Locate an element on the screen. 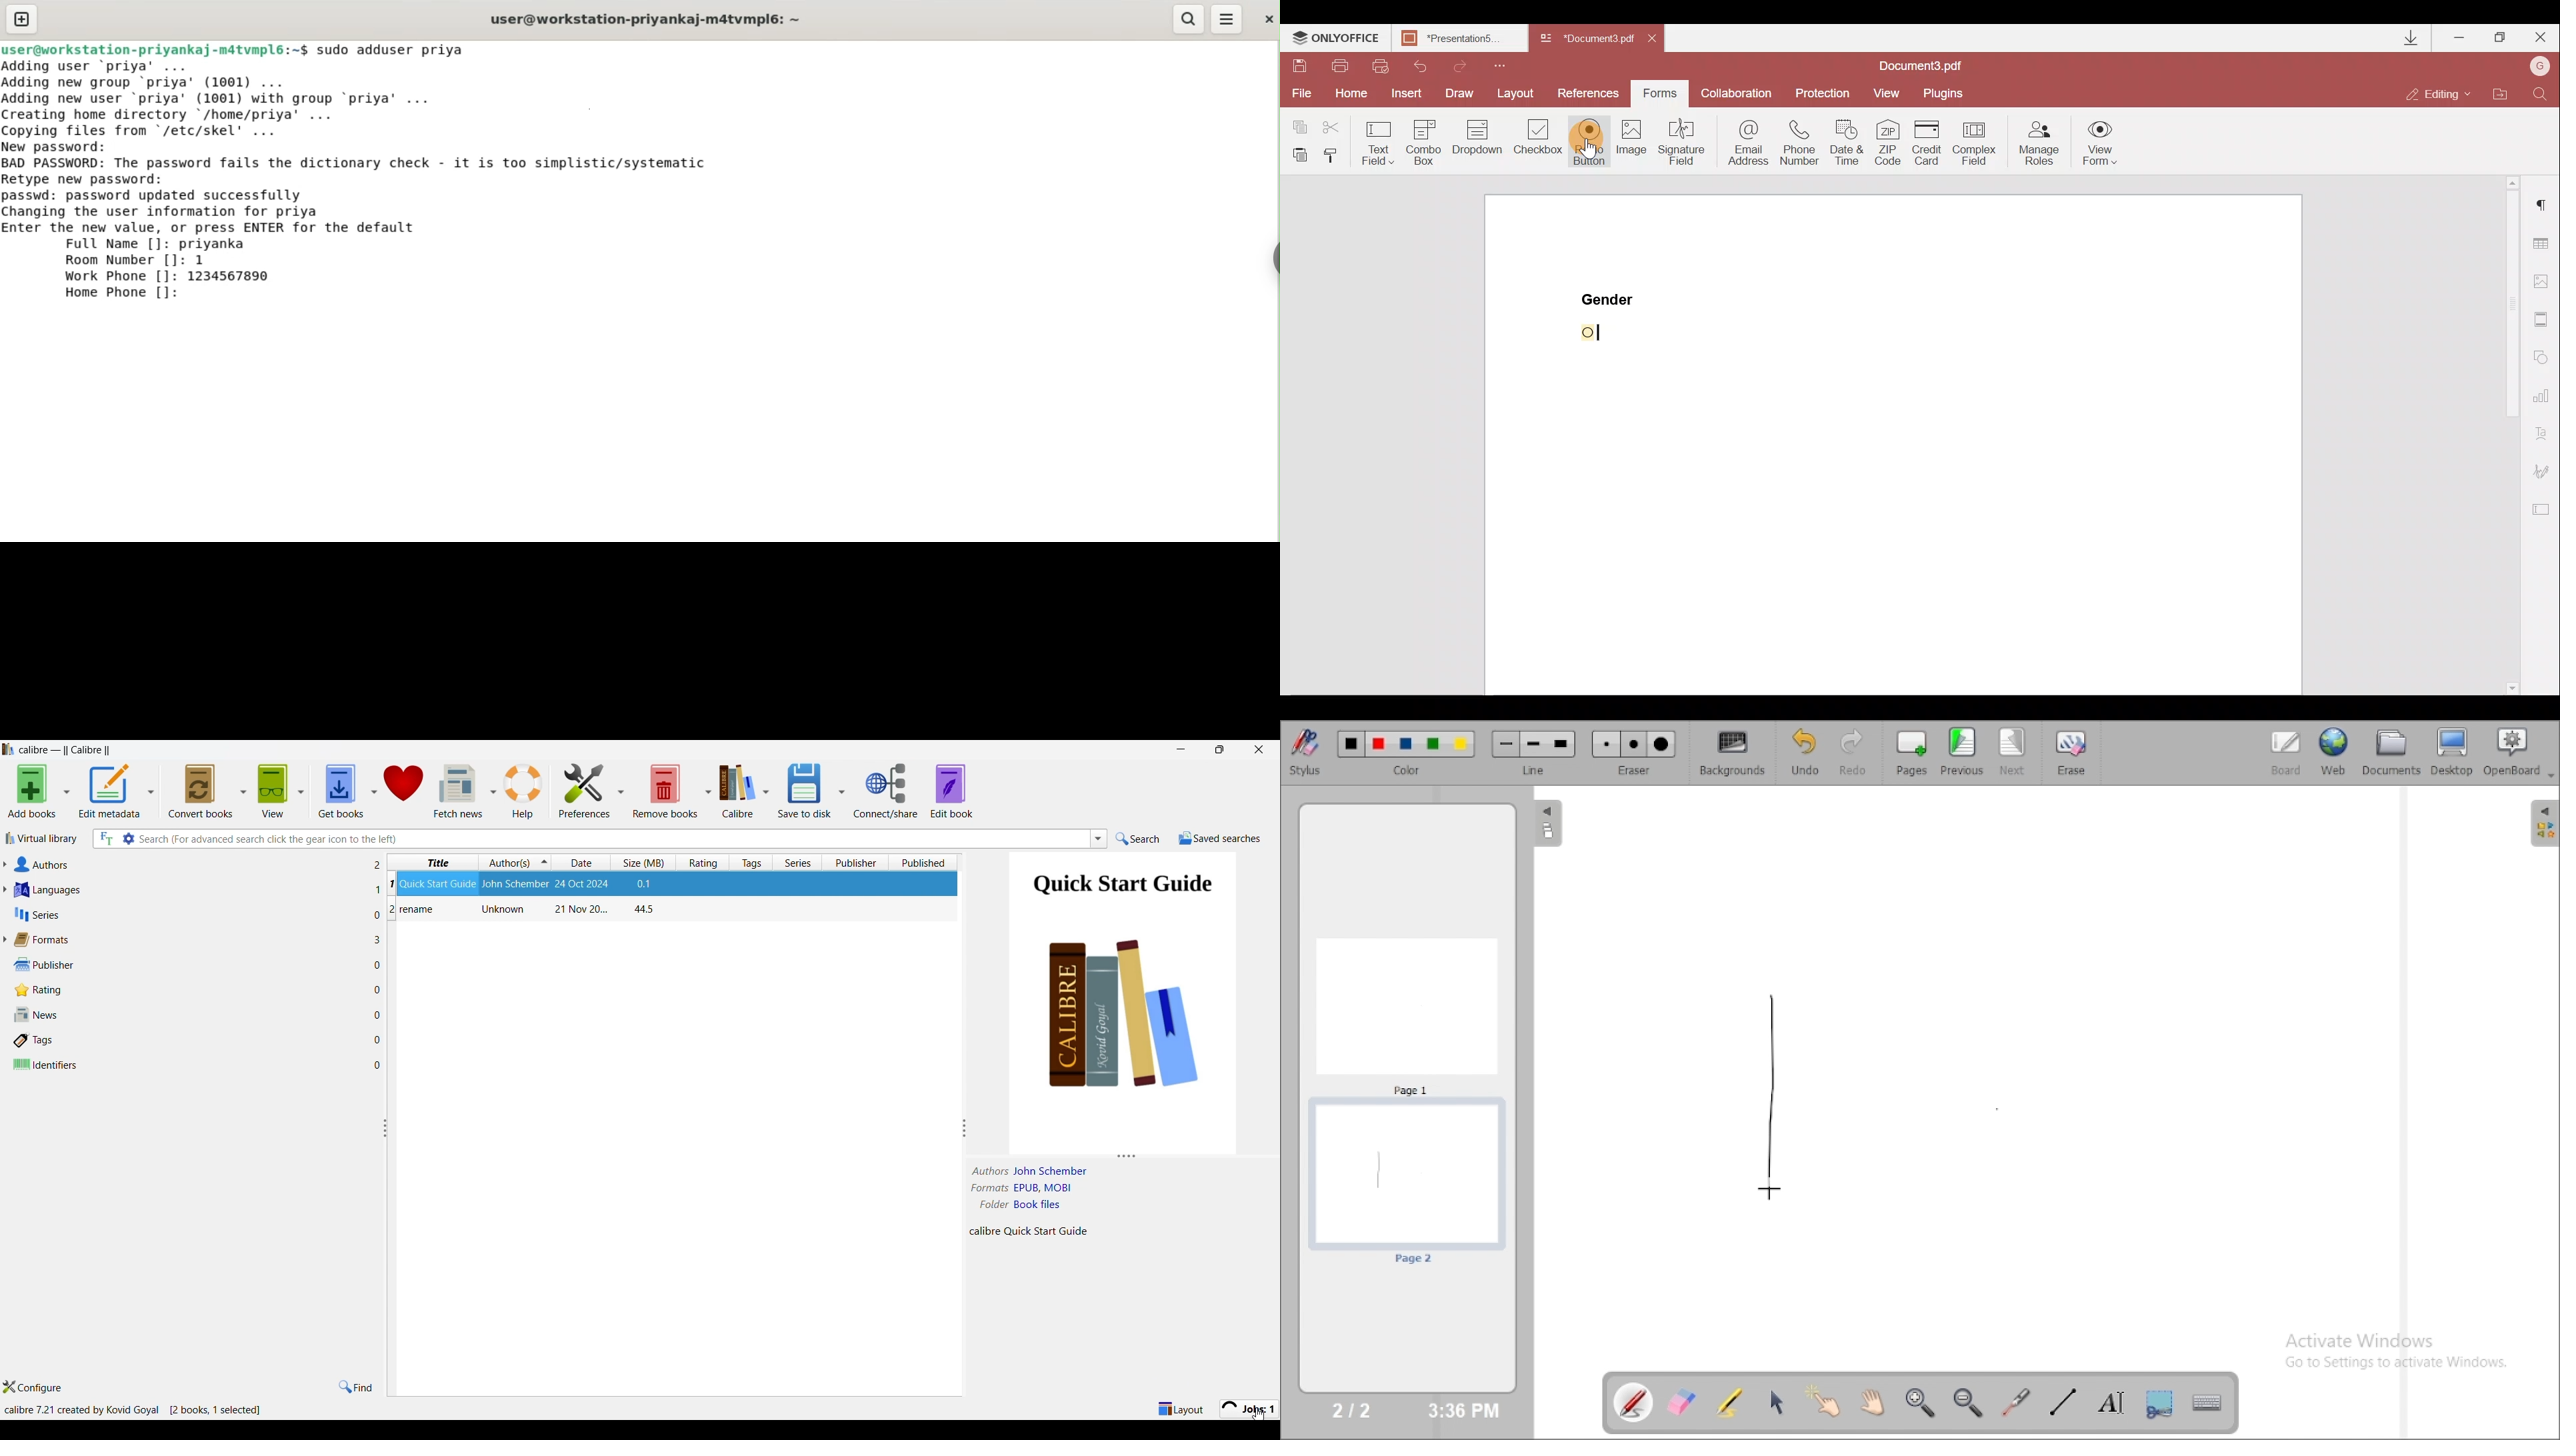 Image resolution: width=2576 pixels, height=1456 pixels. Document name is located at coordinates (1924, 64).